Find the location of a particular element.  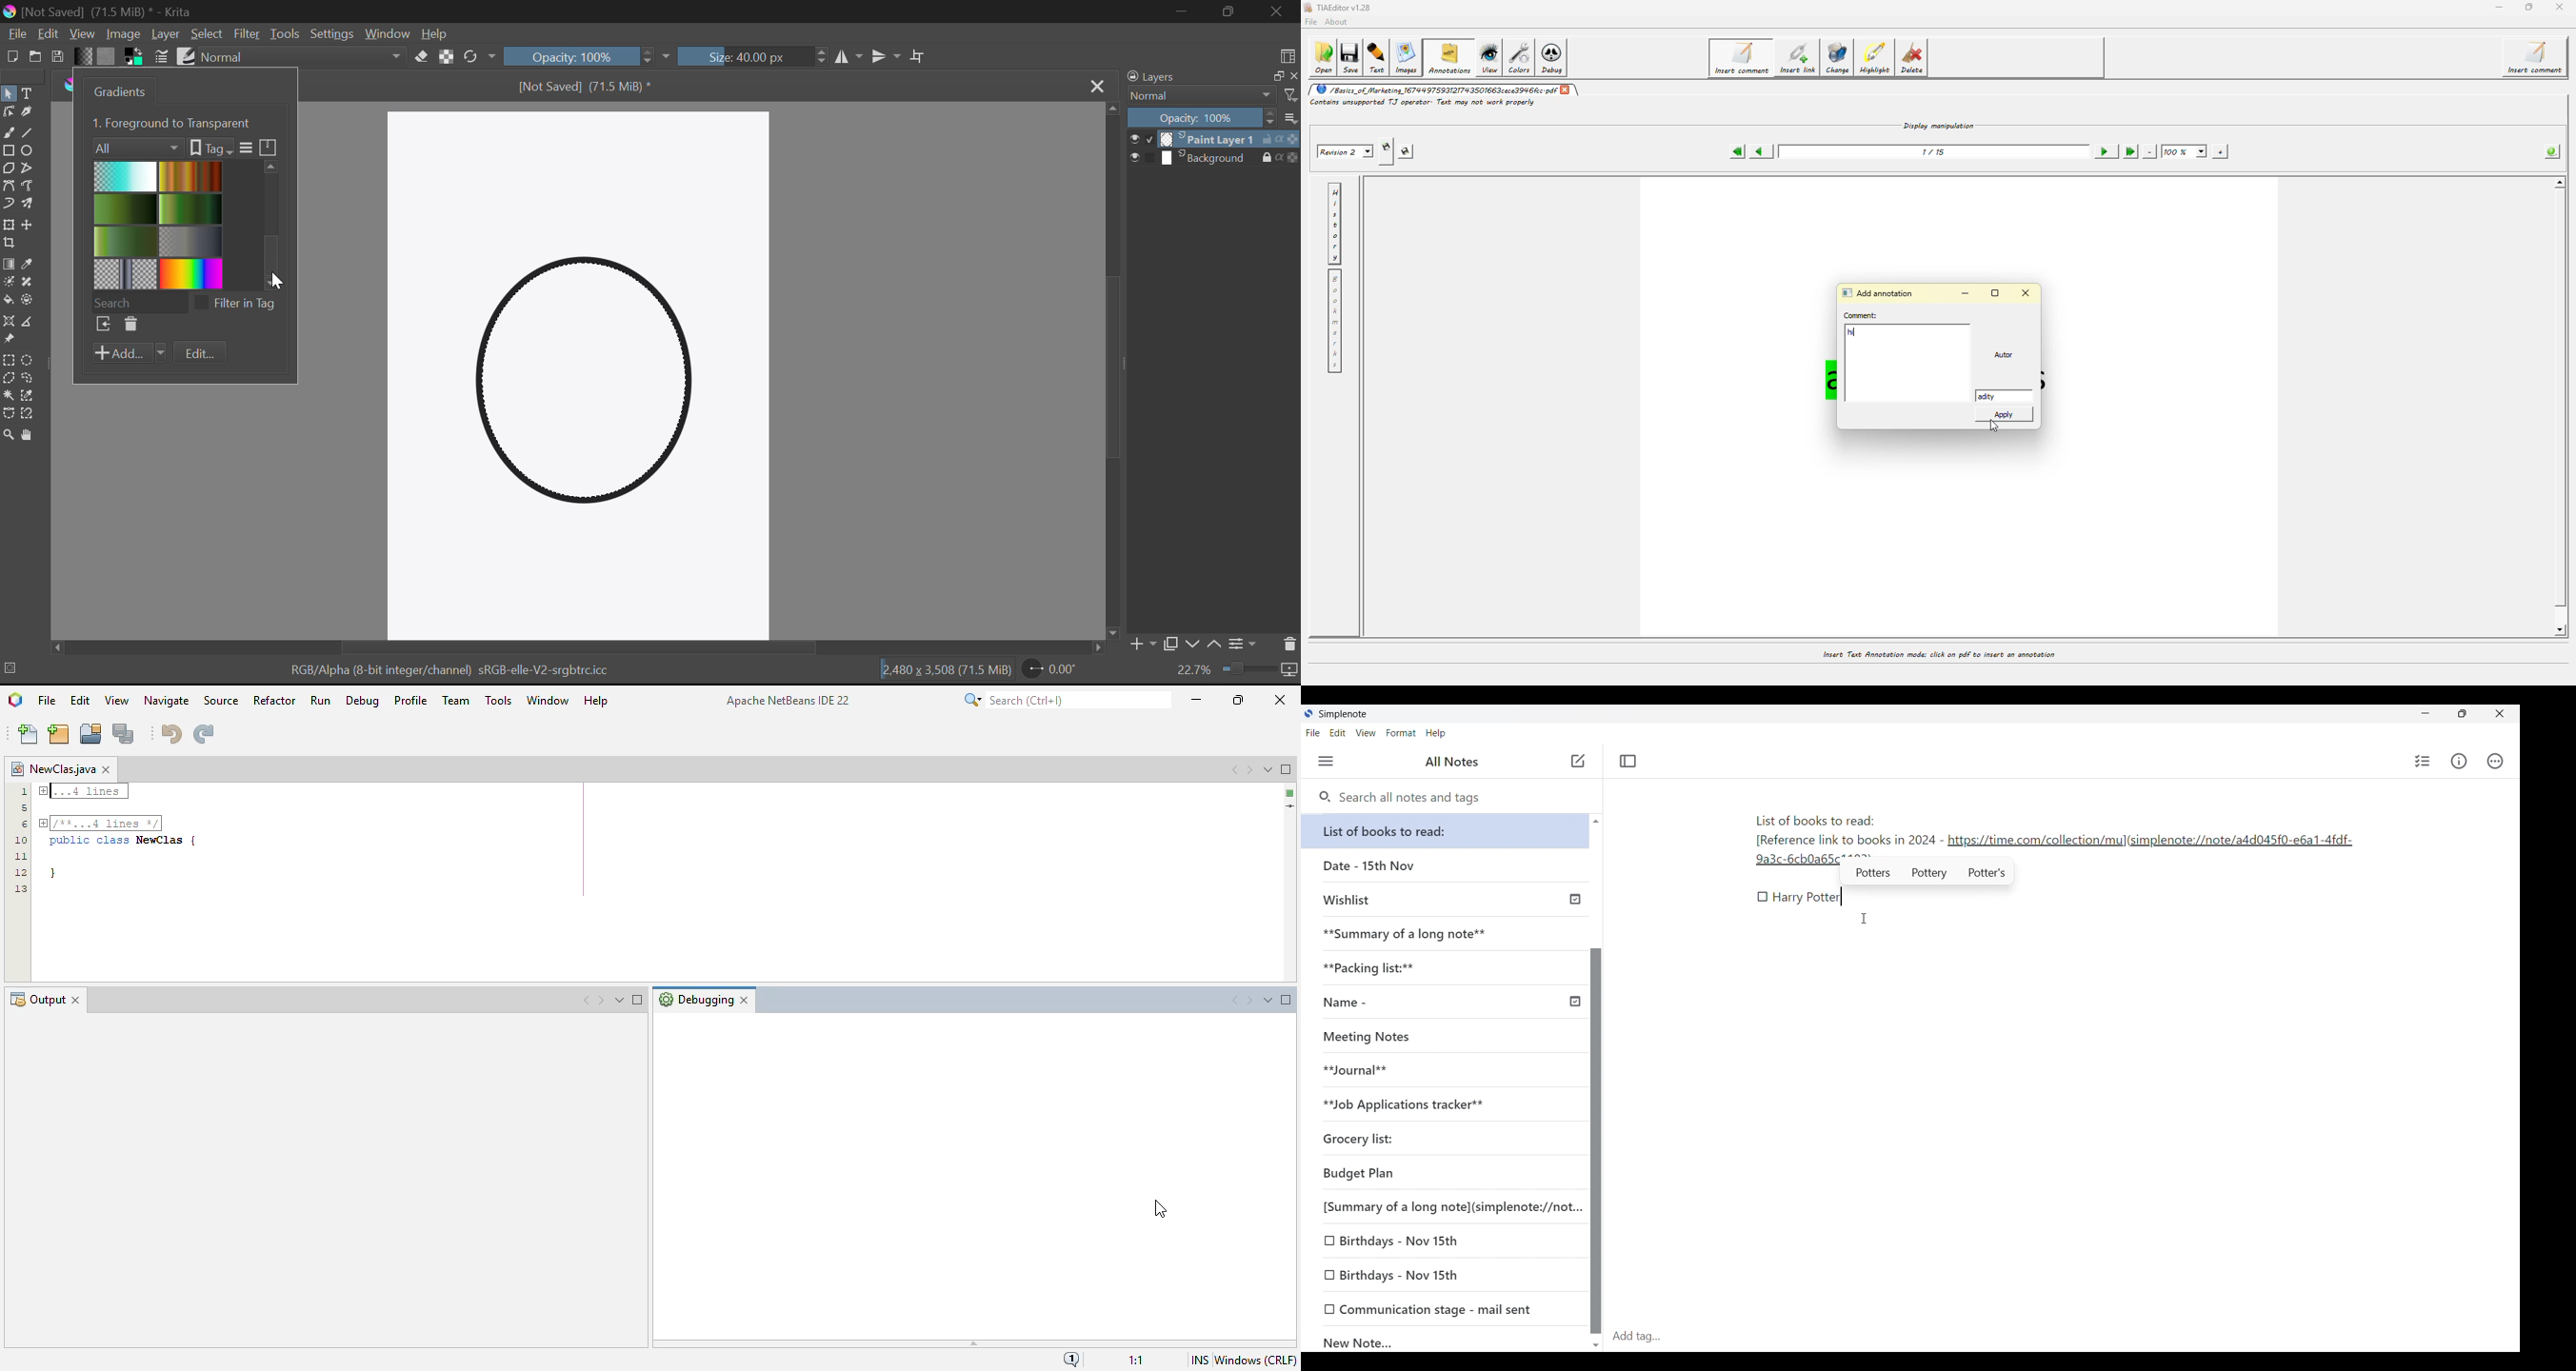

Actions is located at coordinates (2495, 761).